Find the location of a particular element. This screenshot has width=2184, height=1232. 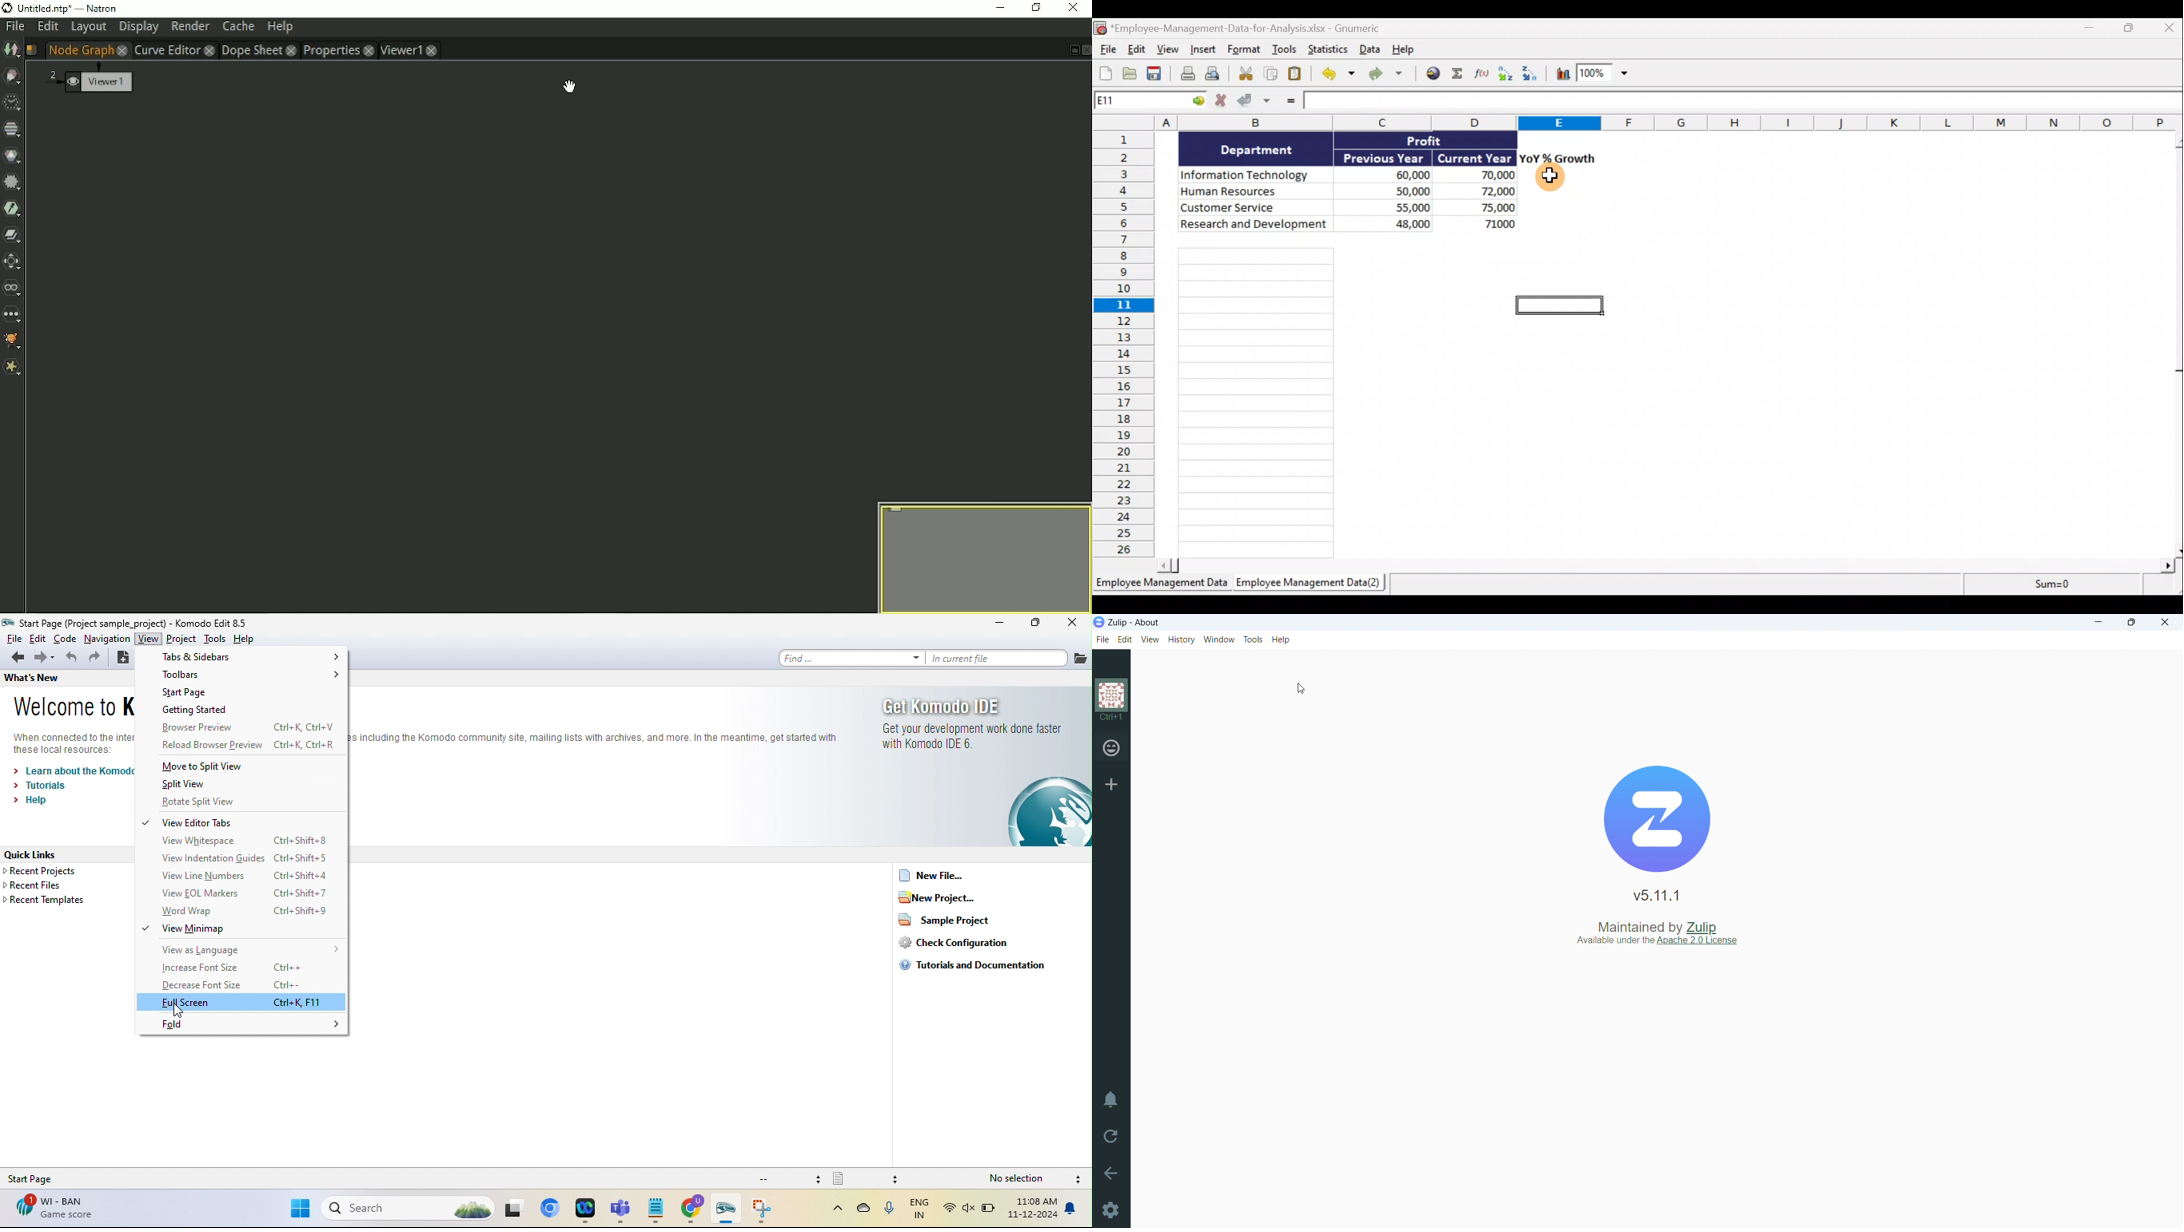

Format is located at coordinates (1245, 51).